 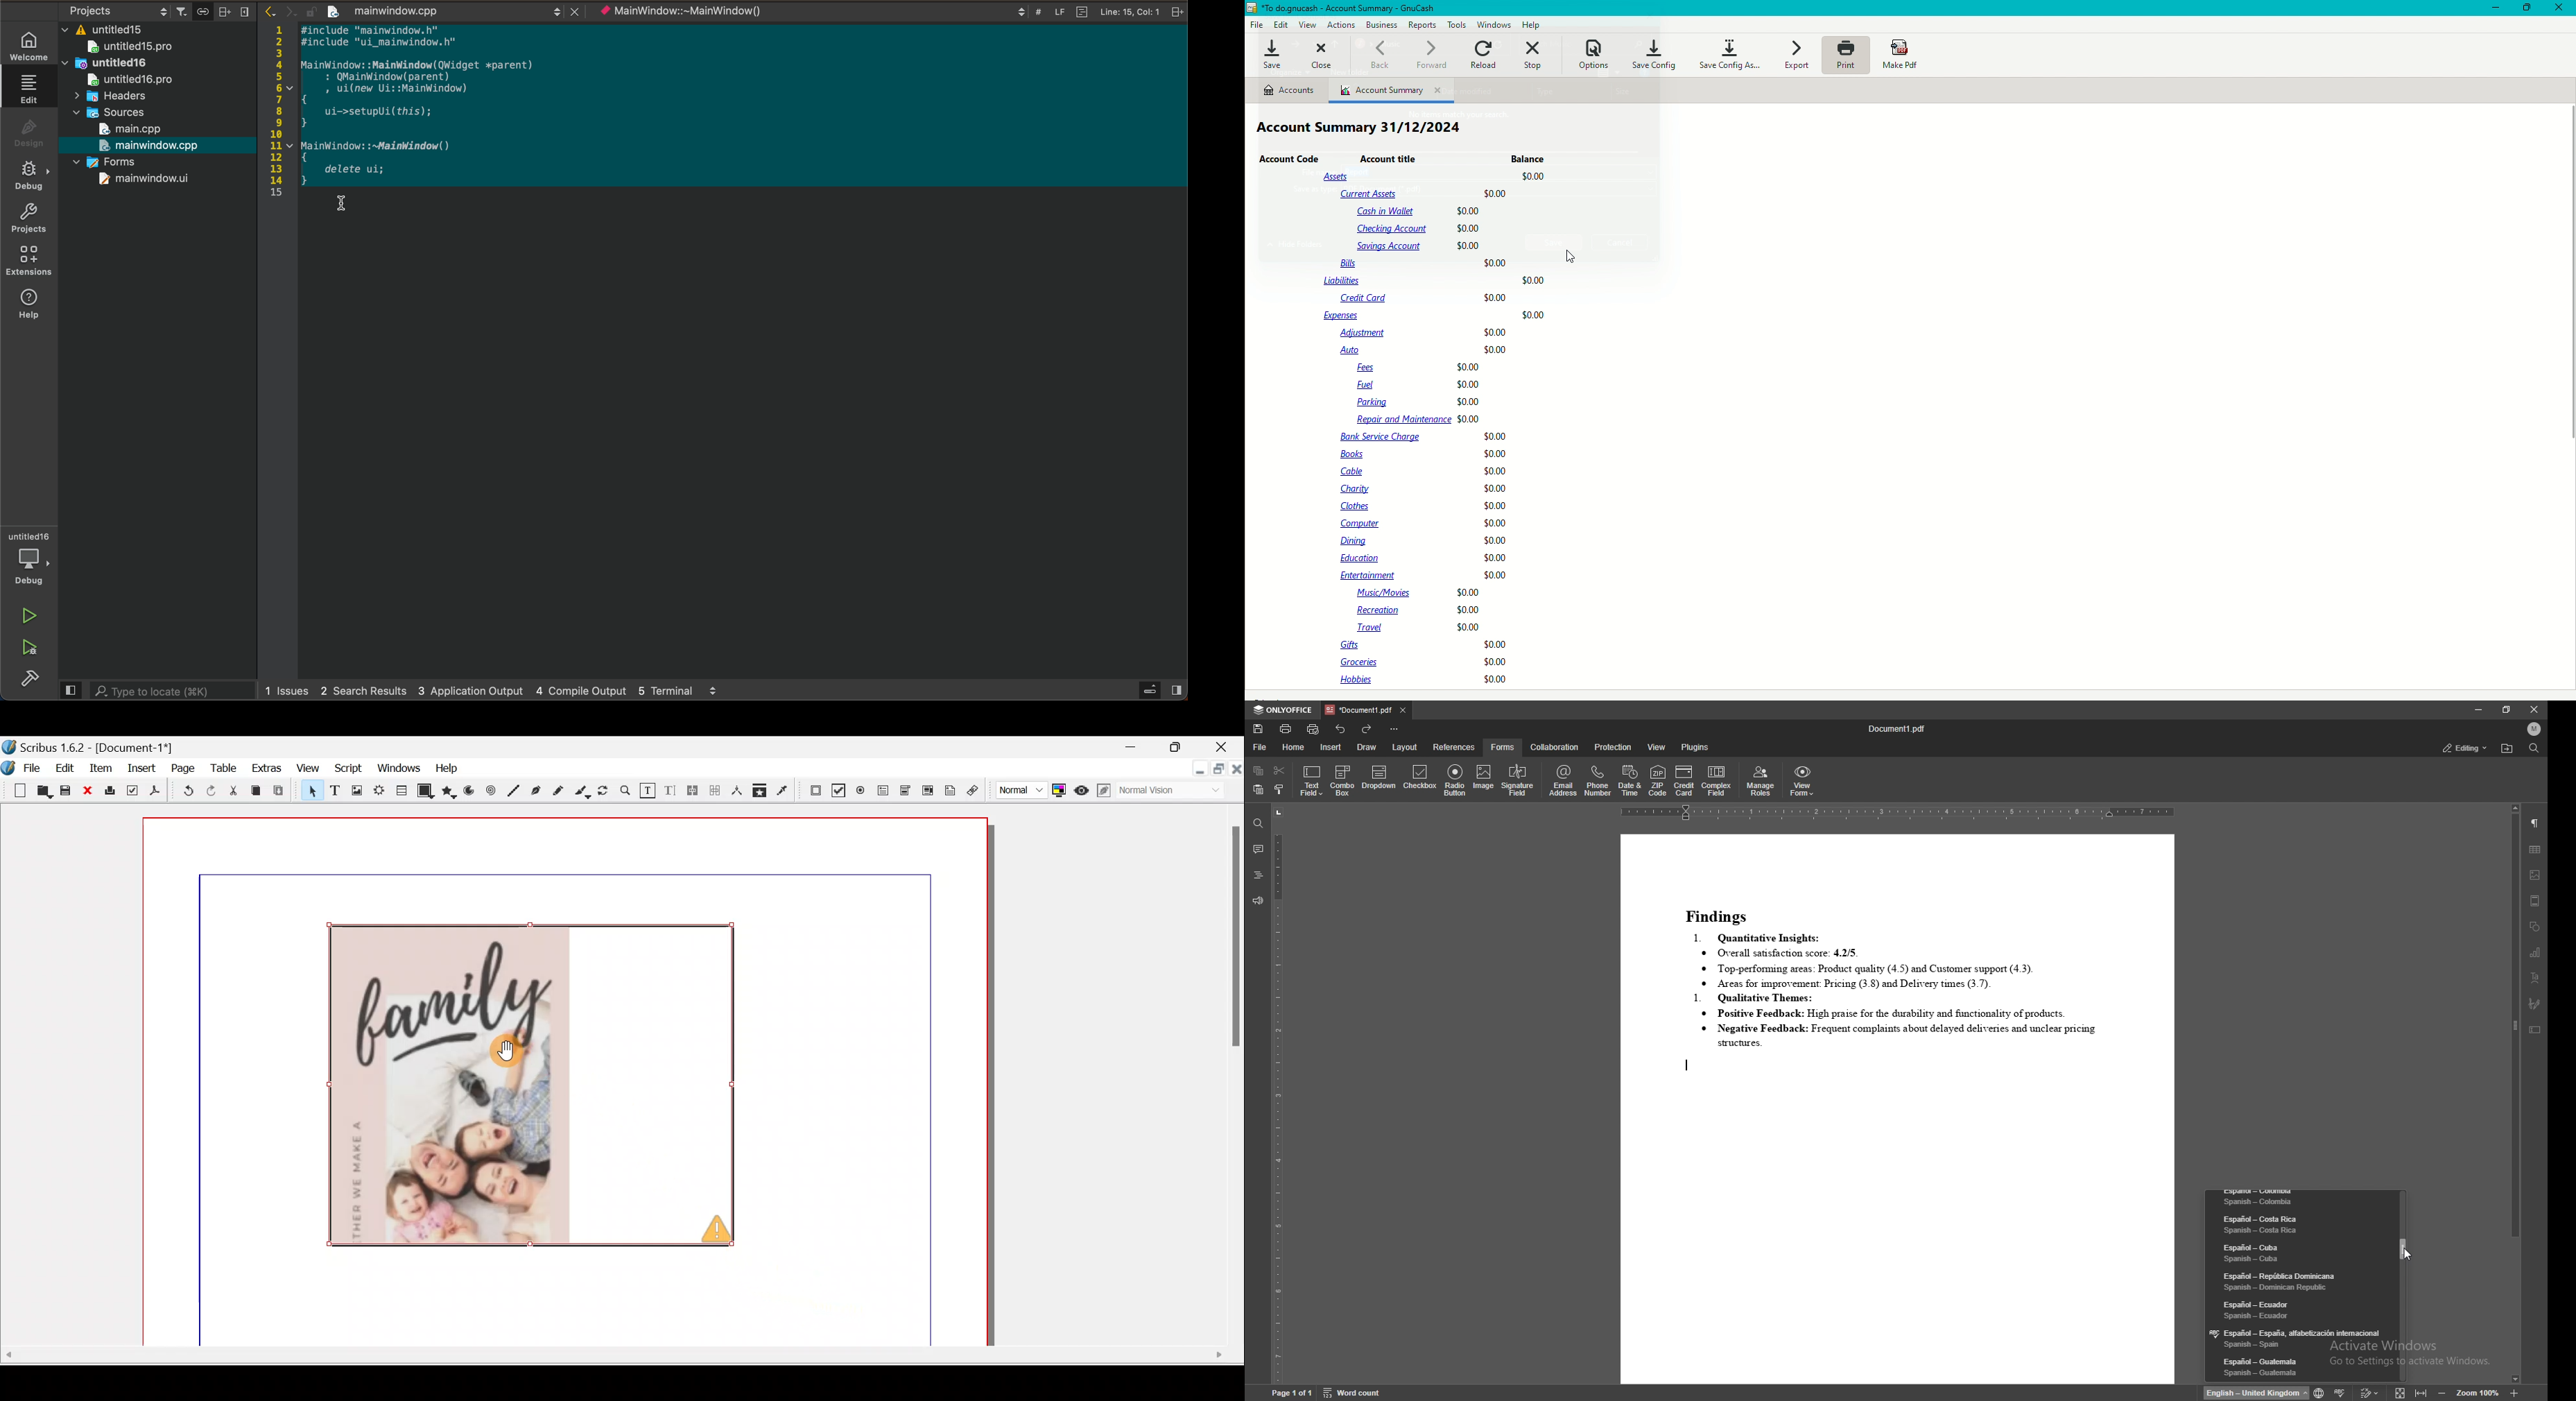 What do you see at coordinates (1228, 1074) in the screenshot?
I see `Scroll bar` at bounding box center [1228, 1074].